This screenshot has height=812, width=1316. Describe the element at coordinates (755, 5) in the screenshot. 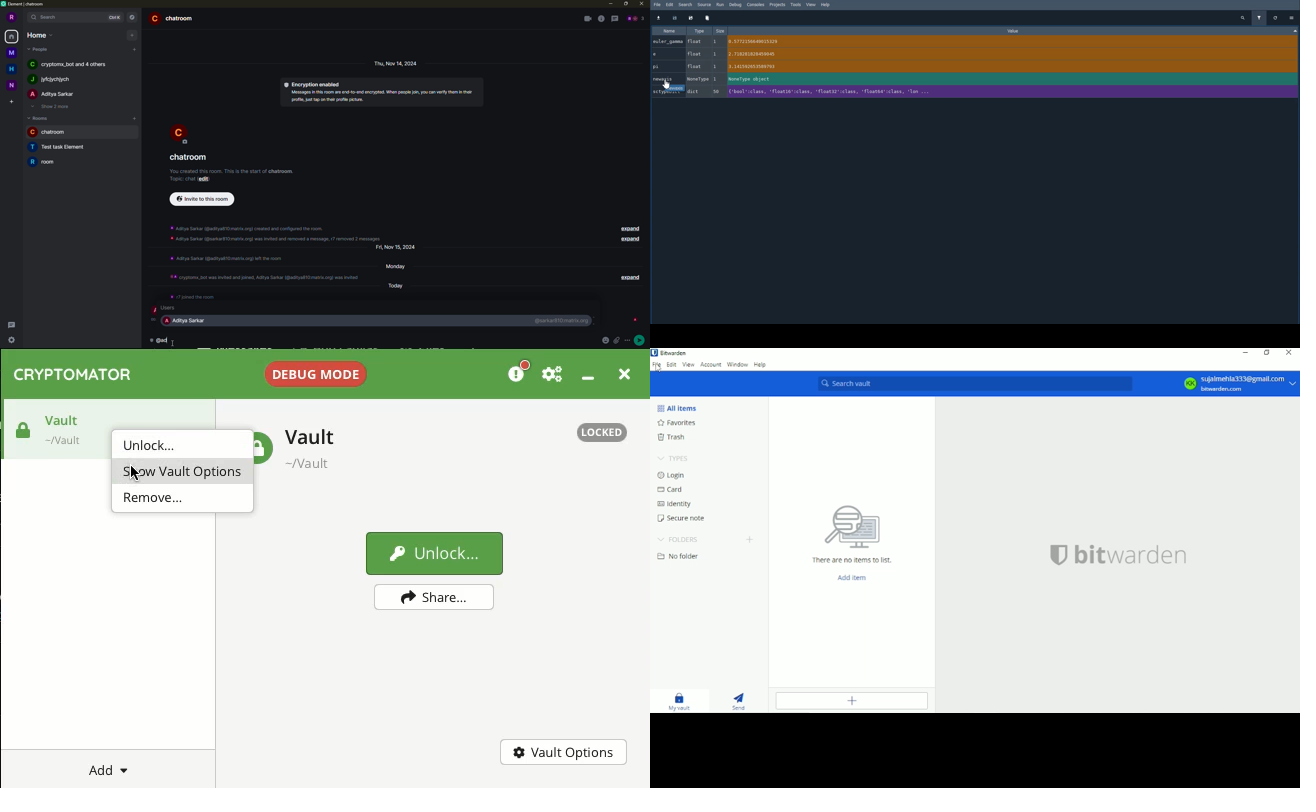

I see `Consoles` at that location.